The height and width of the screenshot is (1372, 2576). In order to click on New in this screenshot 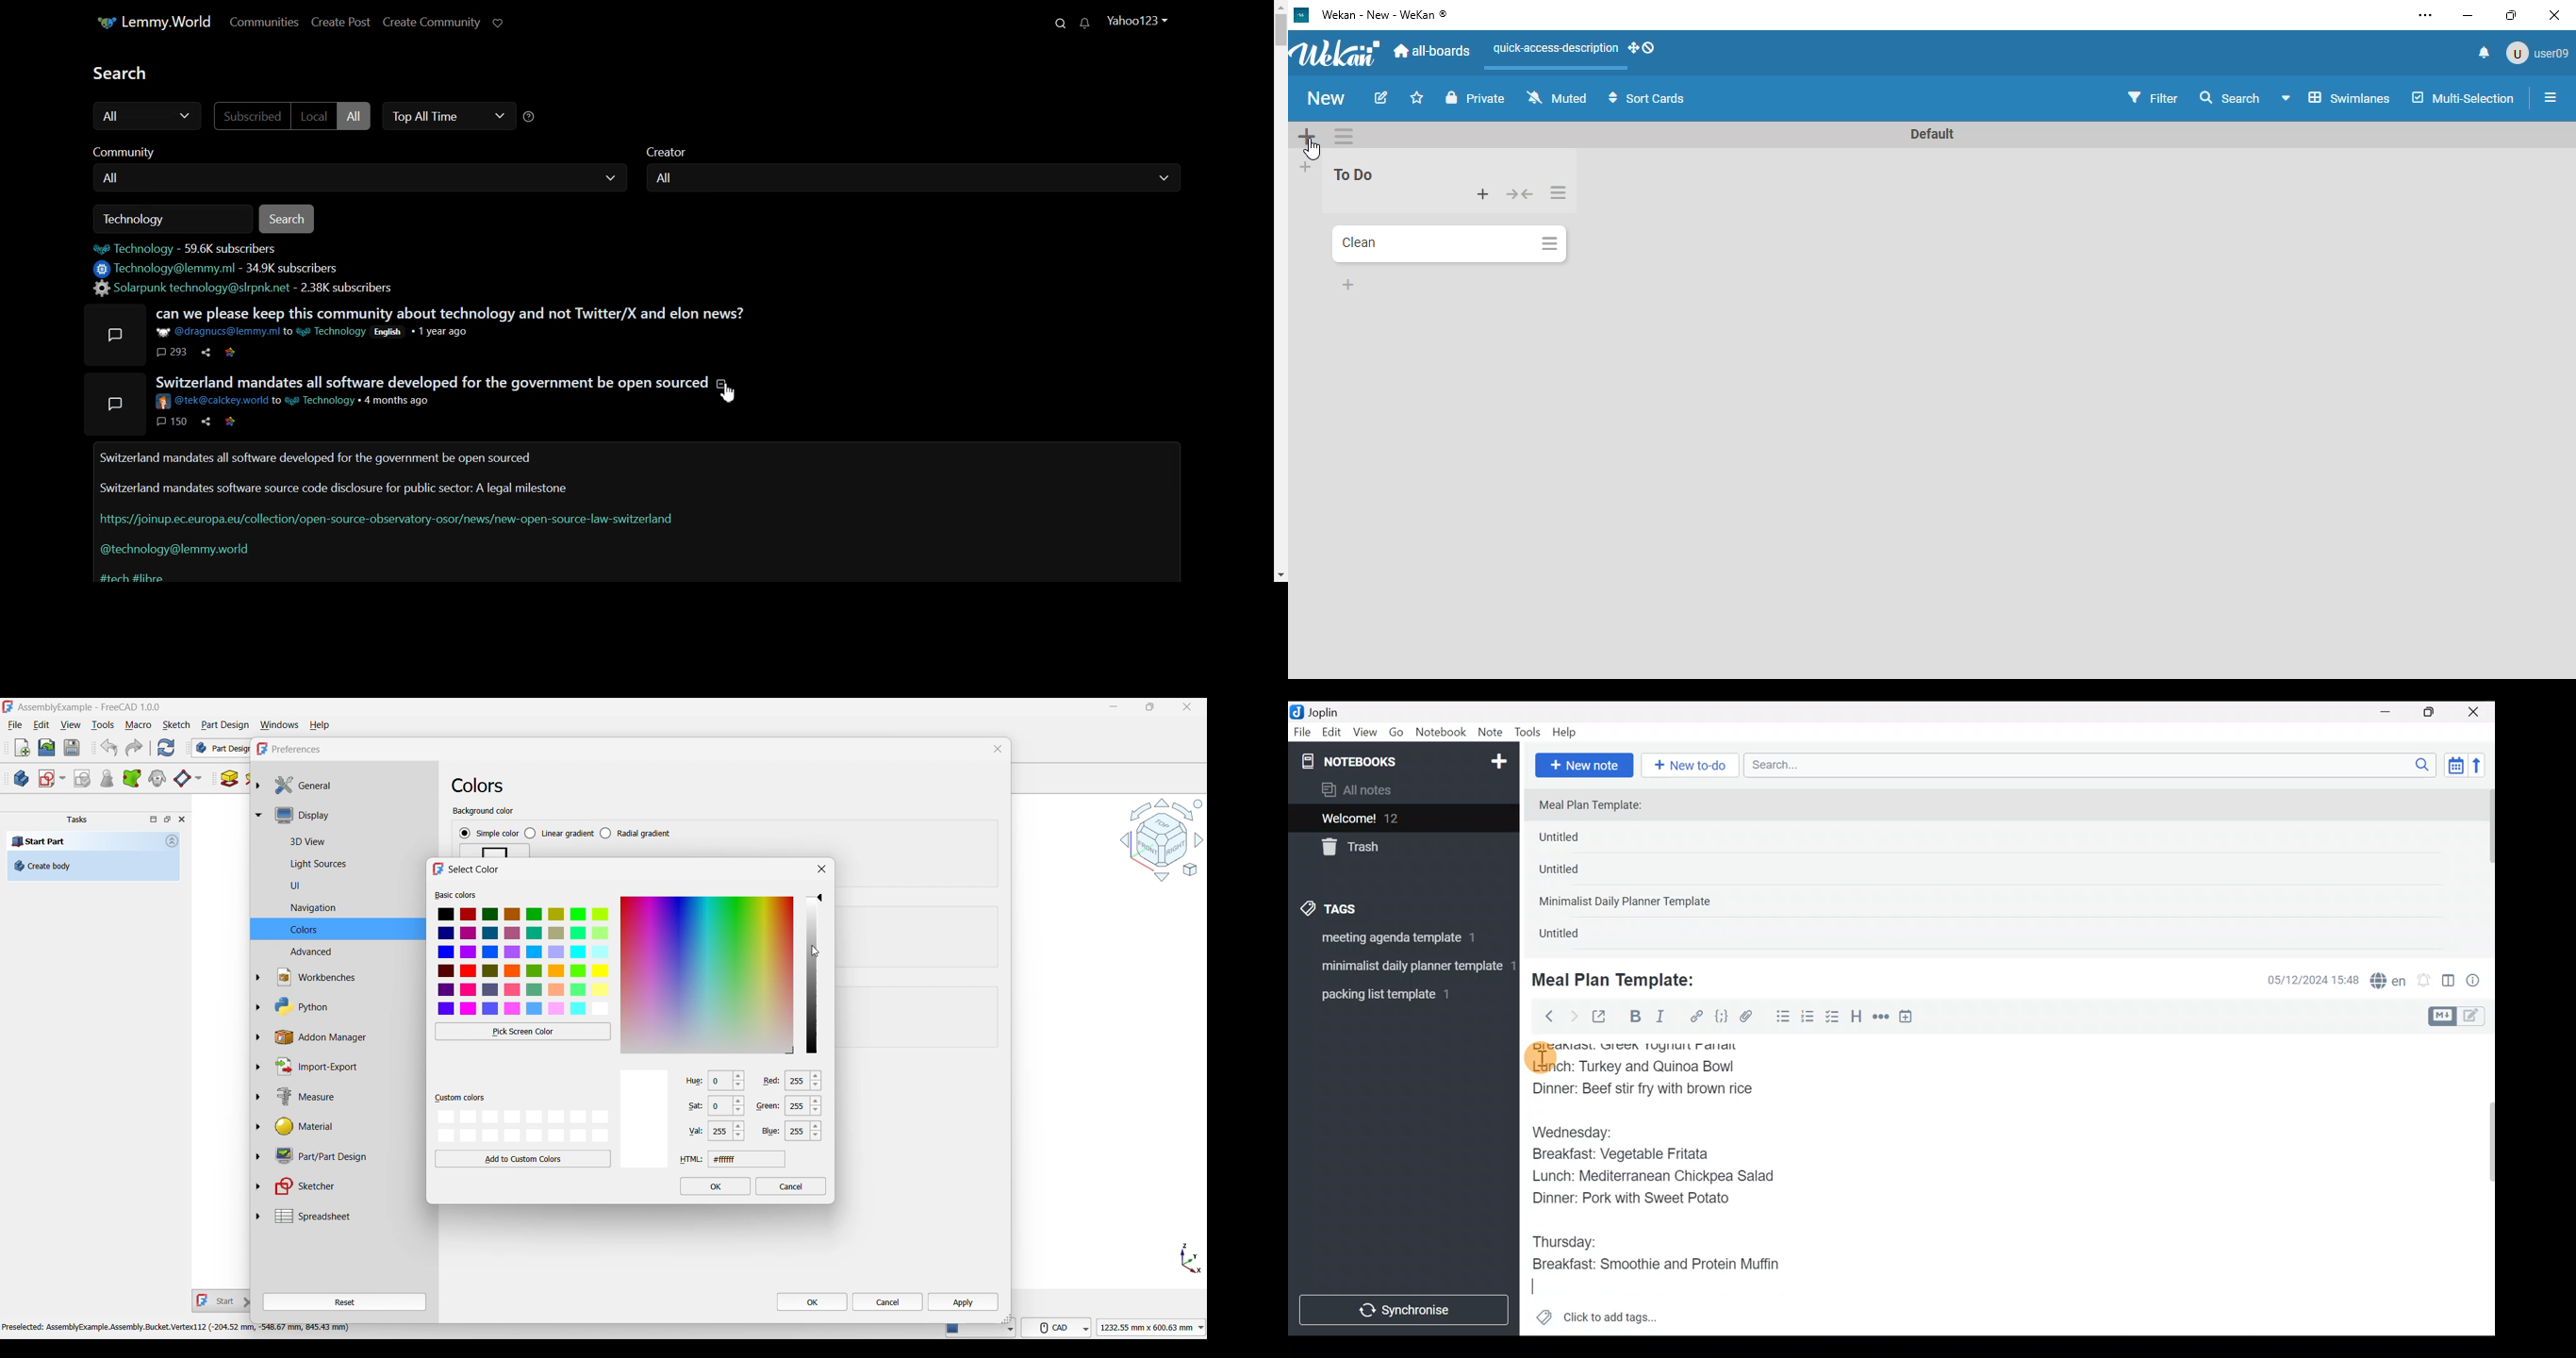, I will do `click(1498, 759)`.